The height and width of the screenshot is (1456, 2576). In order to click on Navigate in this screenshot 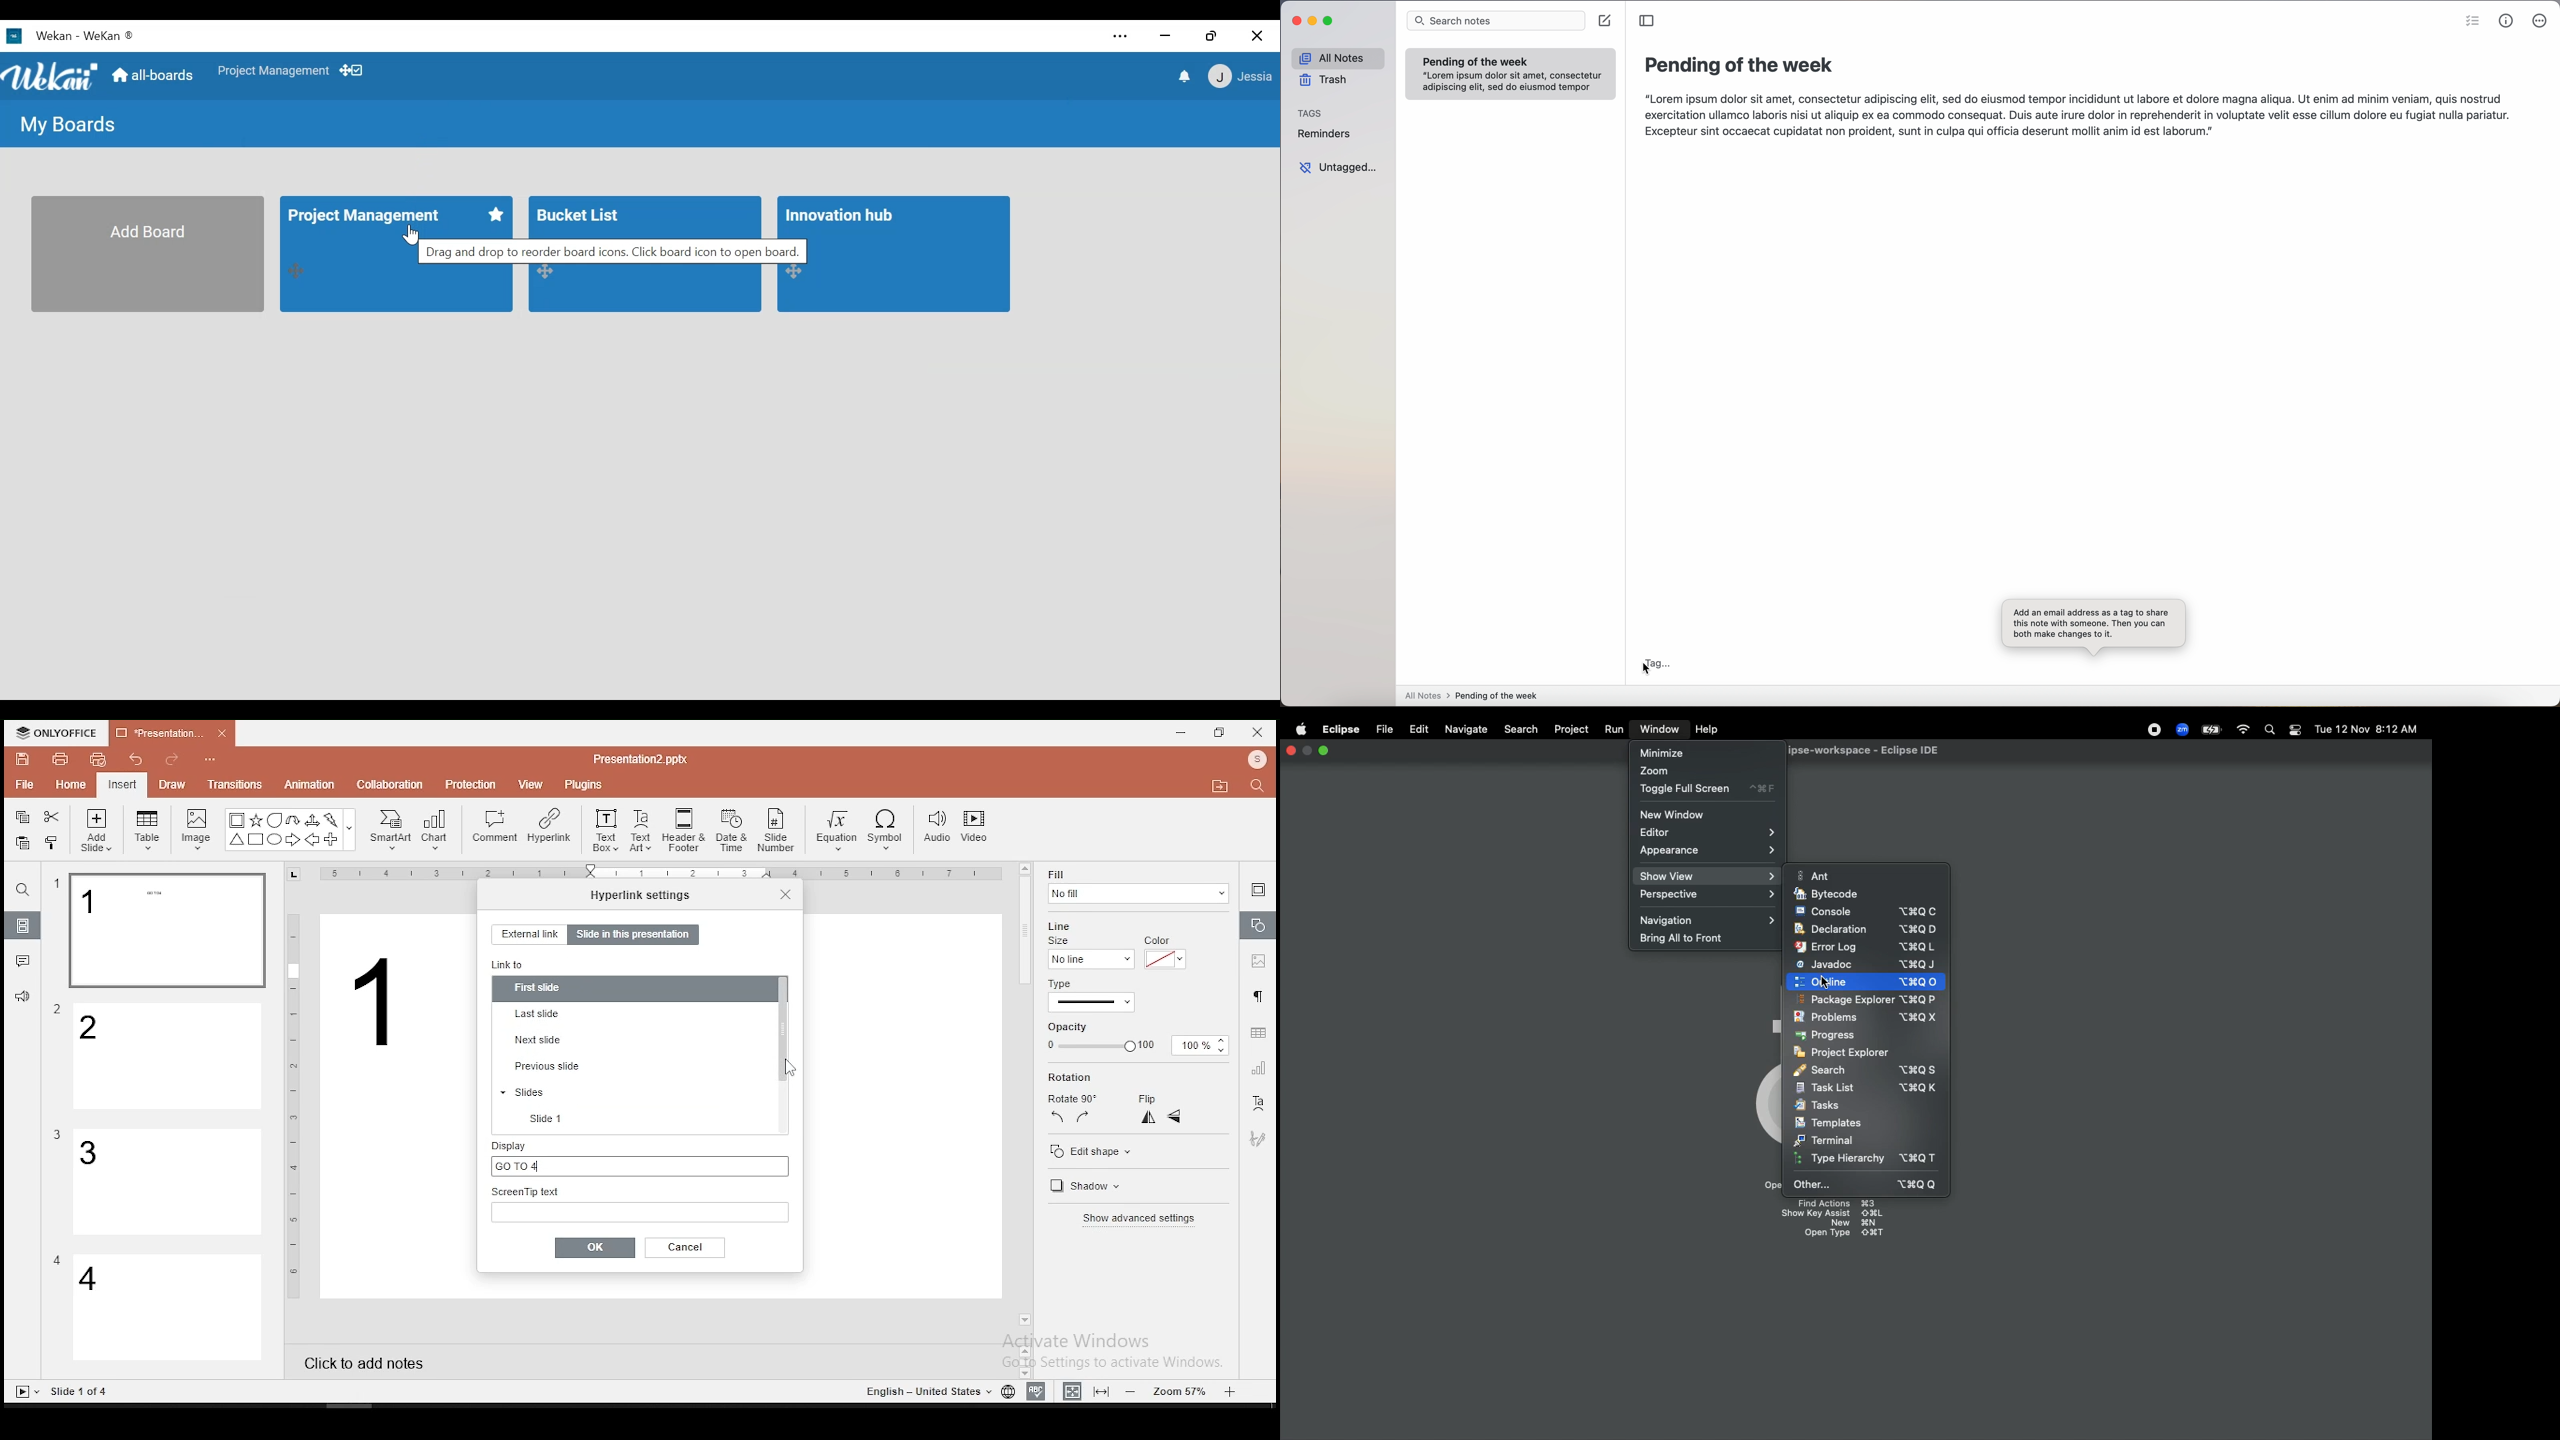, I will do `click(1464, 730)`.